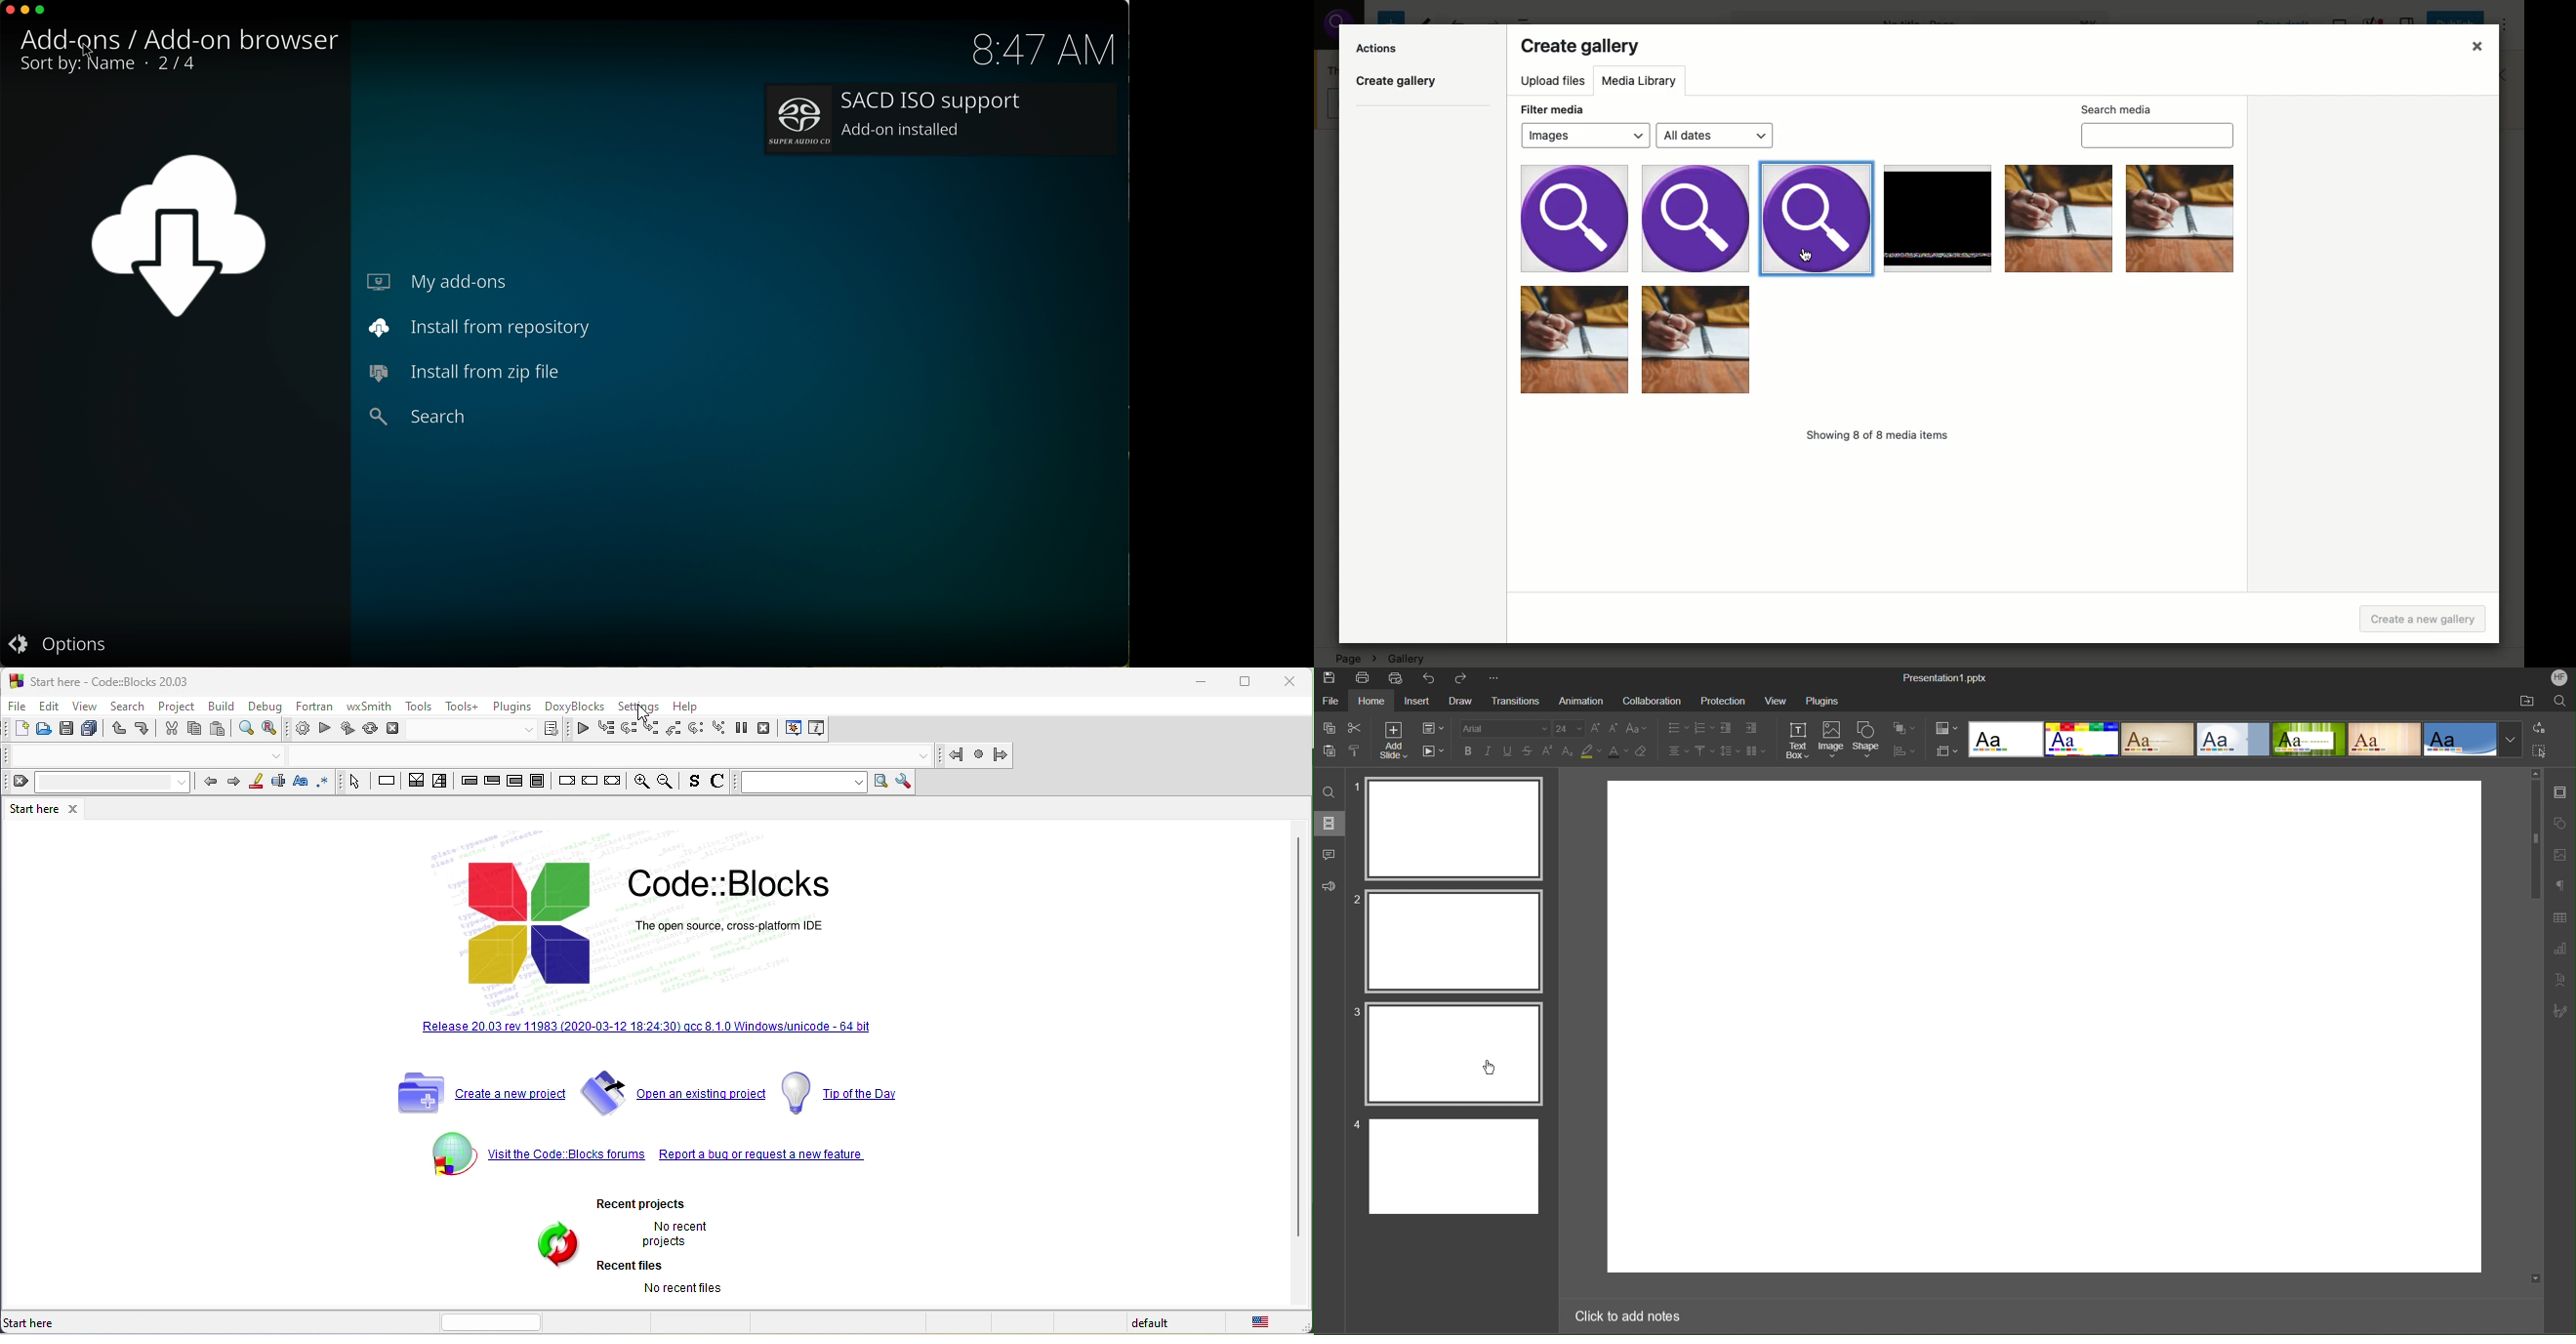 Image resolution: width=2576 pixels, height=1344 pixels. Describe the element at coordinates (542, 782) in the screenshot. I see `block instruction` at that location.